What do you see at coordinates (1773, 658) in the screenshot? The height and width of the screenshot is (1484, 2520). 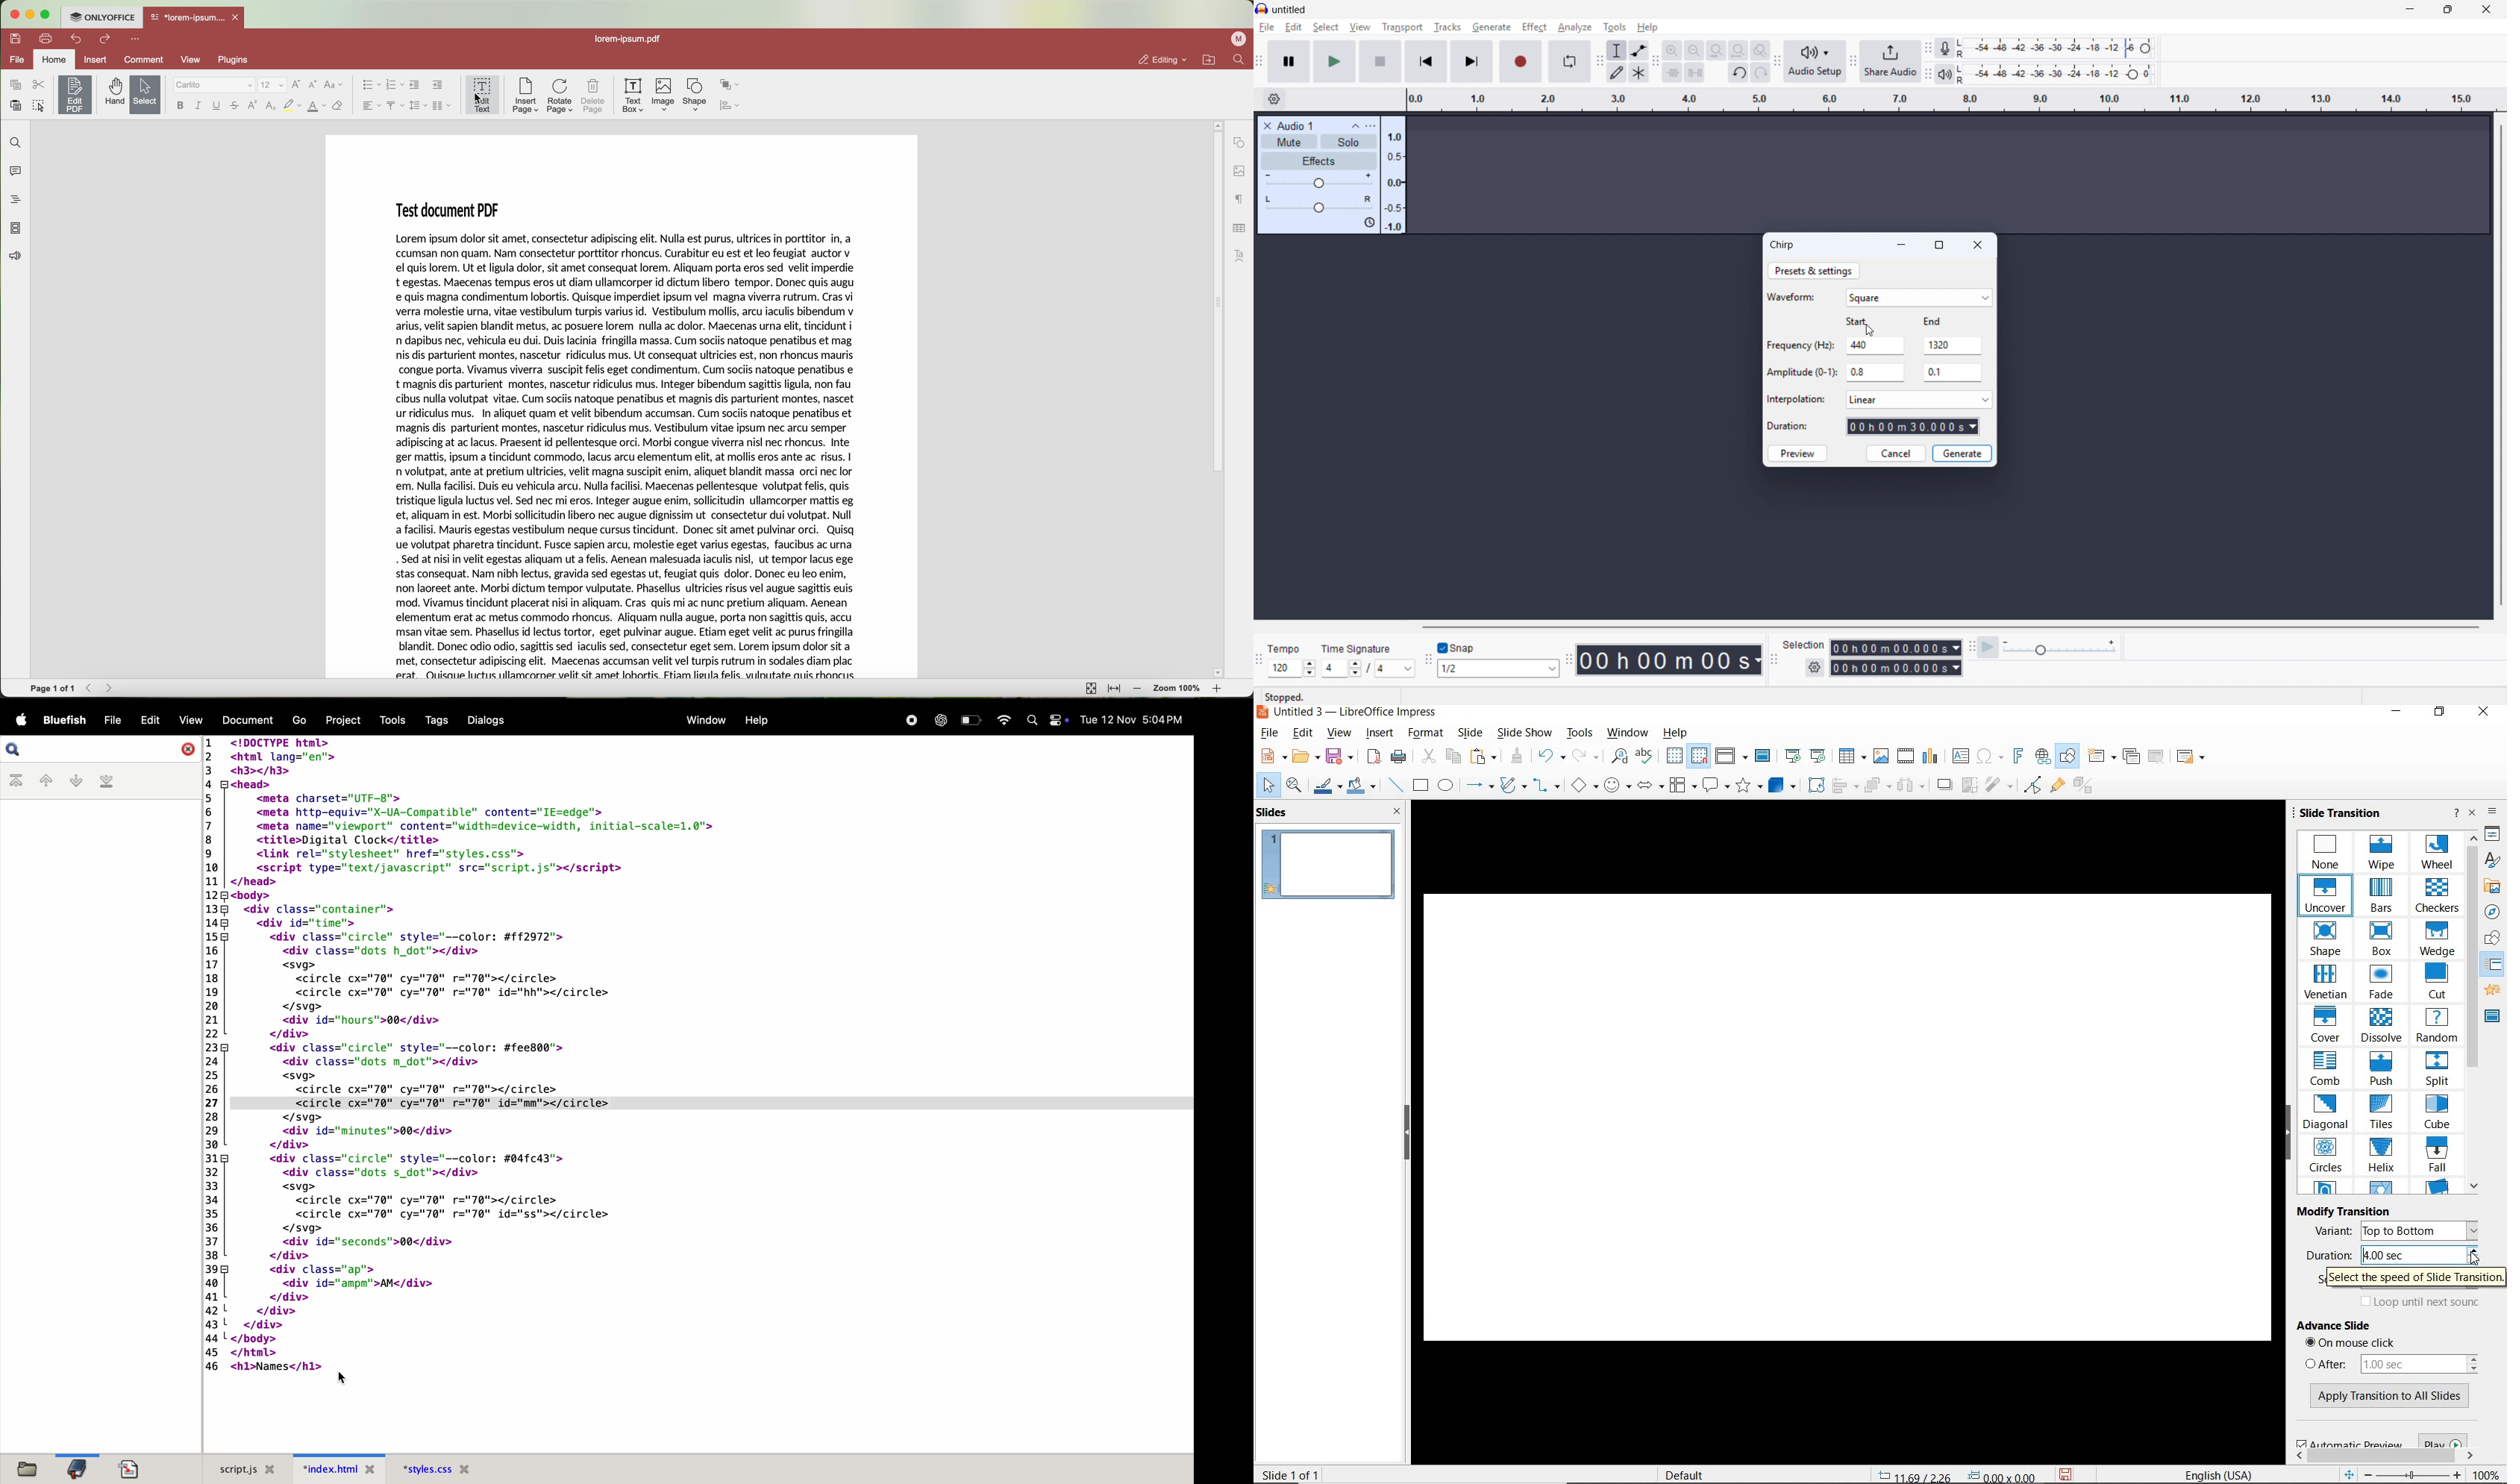 I see `Selection toolbar ` at bounding box center [1773, 658].